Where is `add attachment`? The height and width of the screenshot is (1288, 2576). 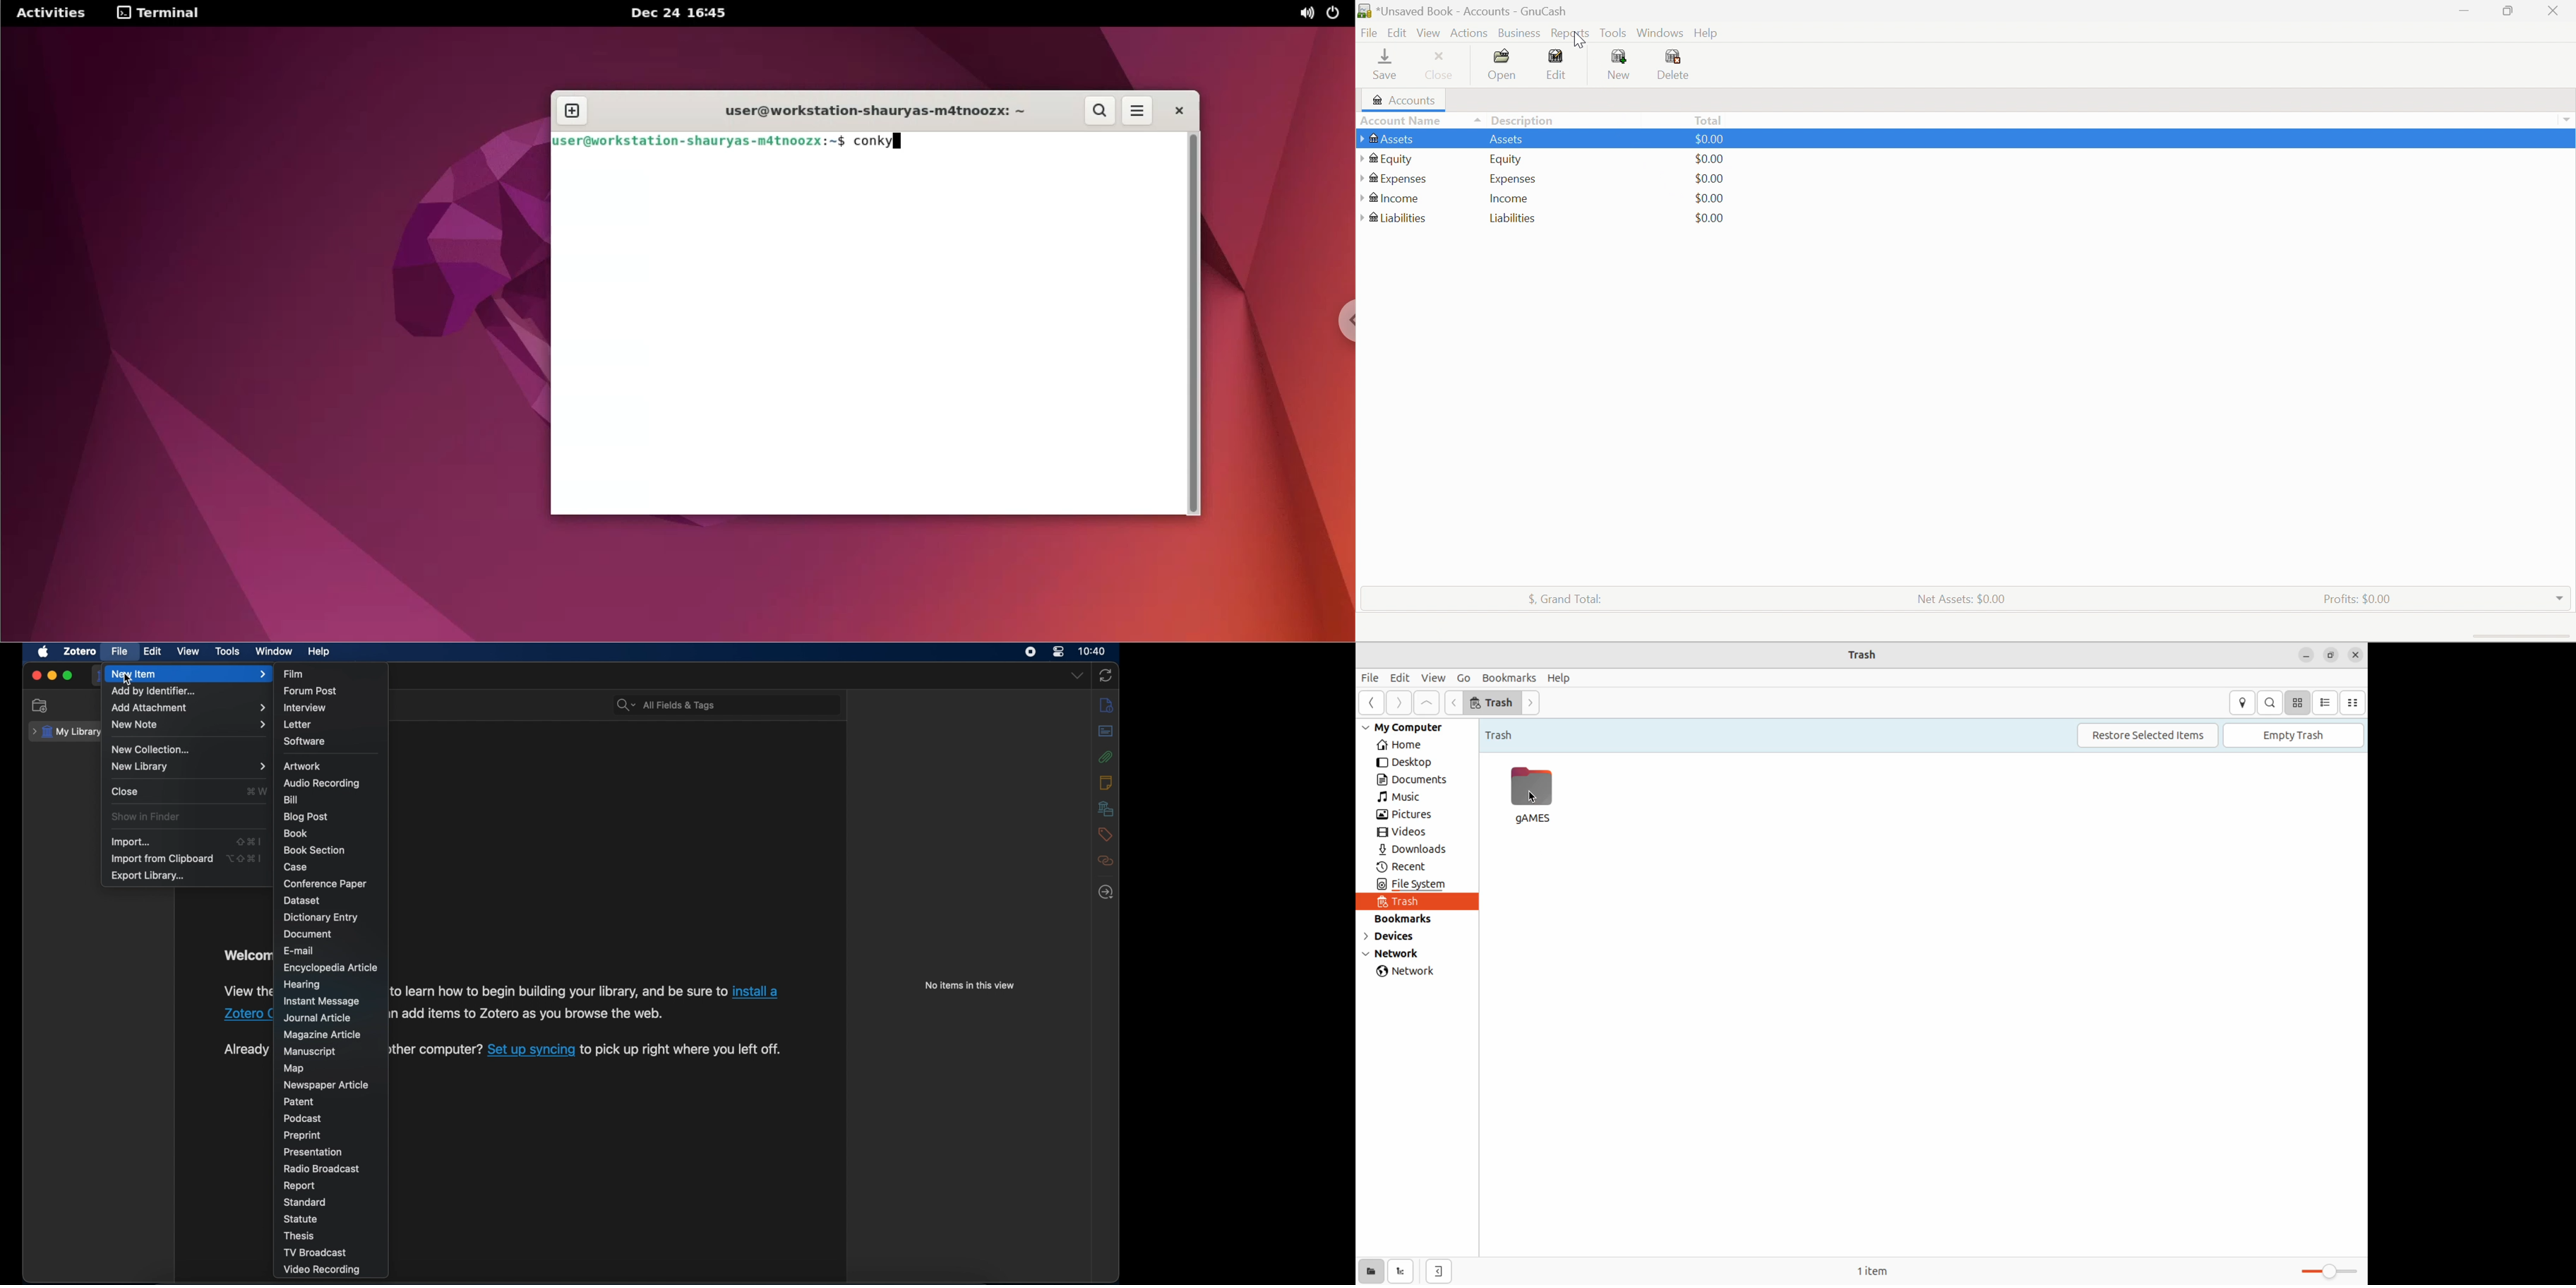 add attachment is located at coordinates (188, 707).